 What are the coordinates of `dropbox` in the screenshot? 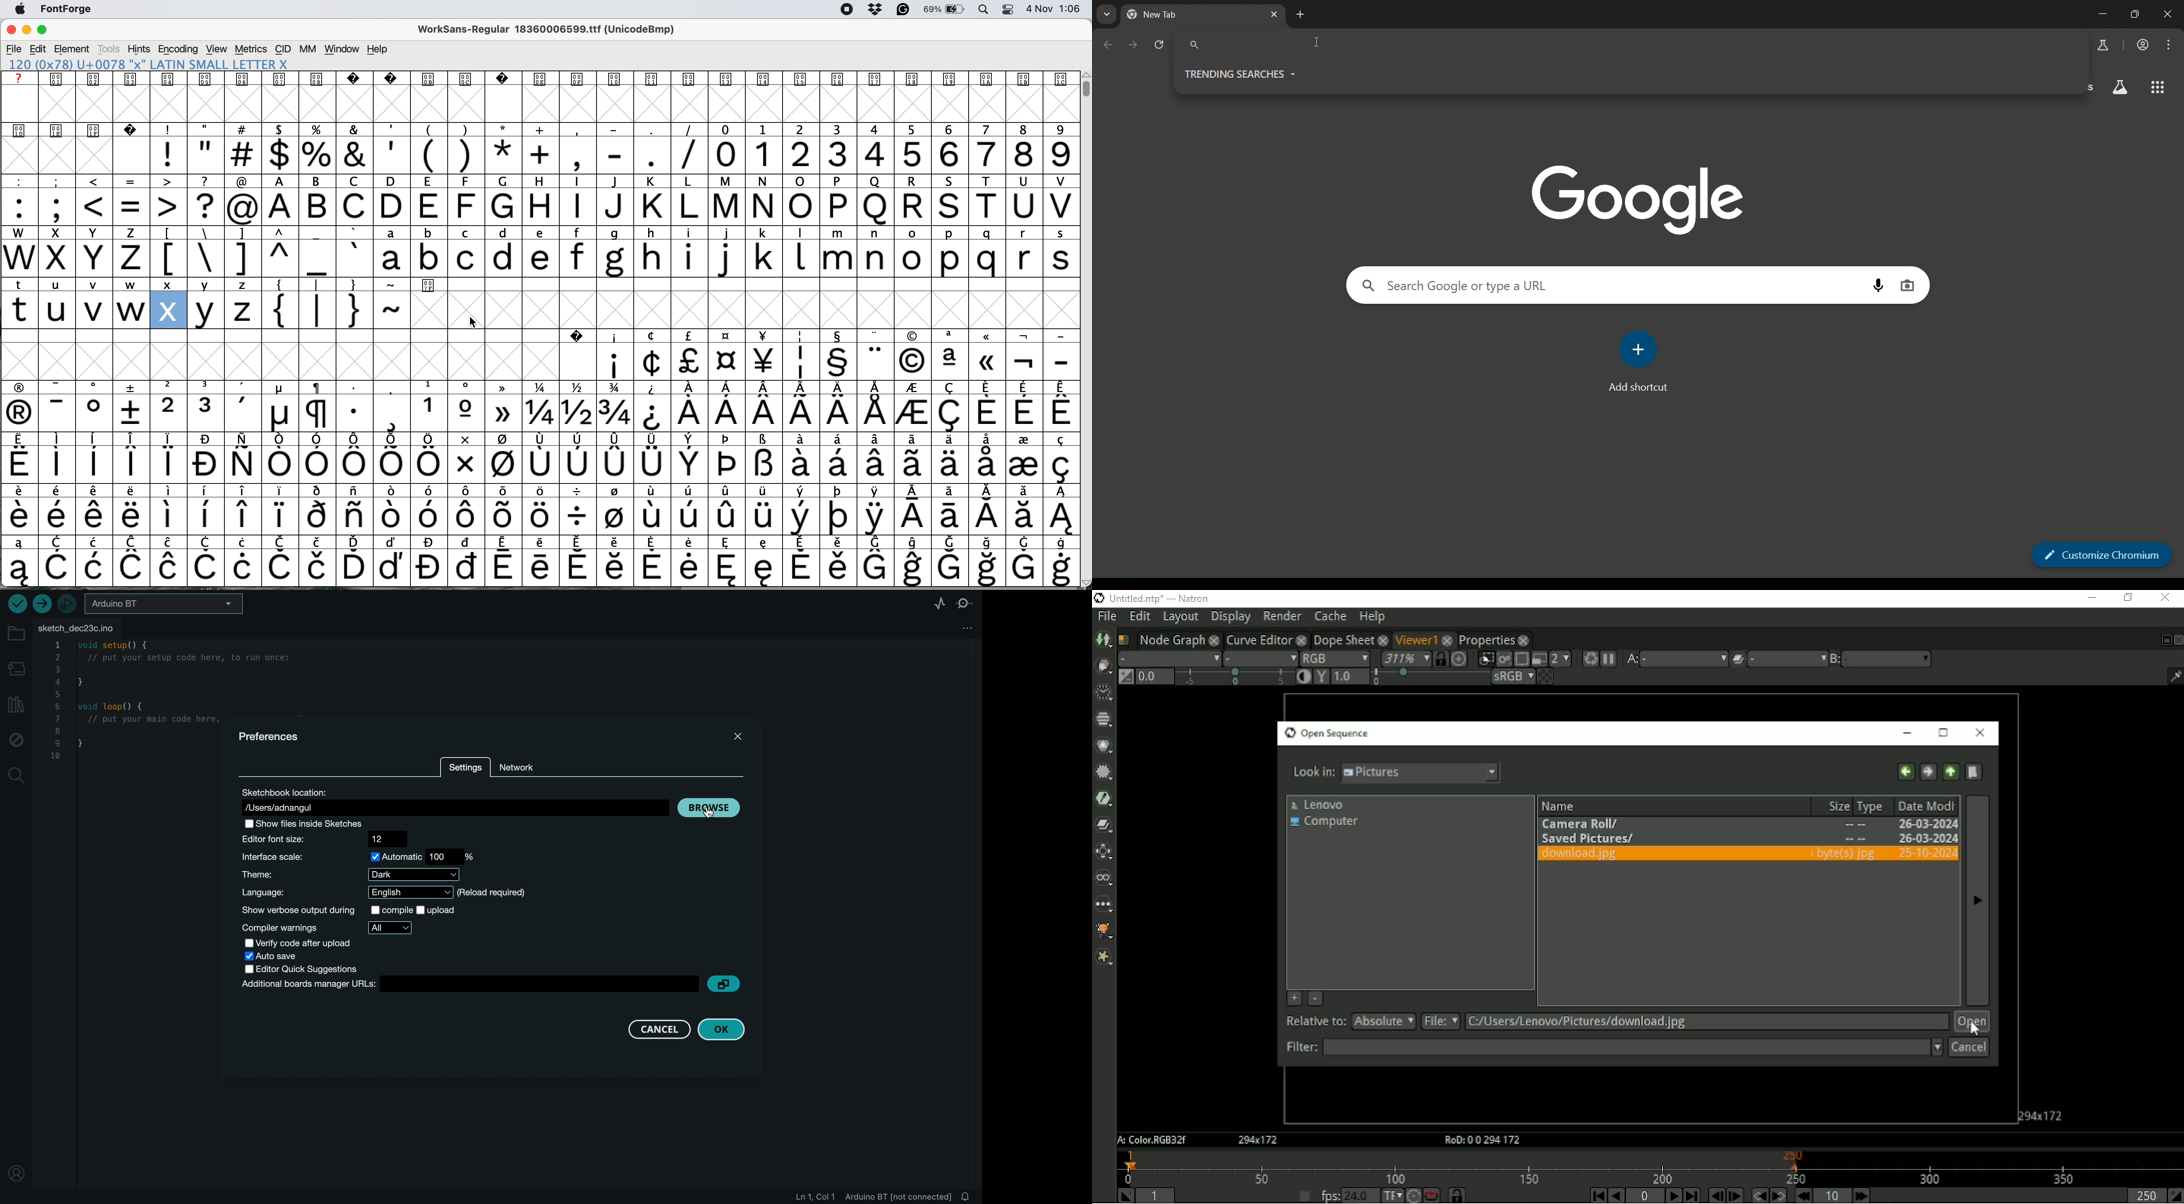 It's located at (874, 10).